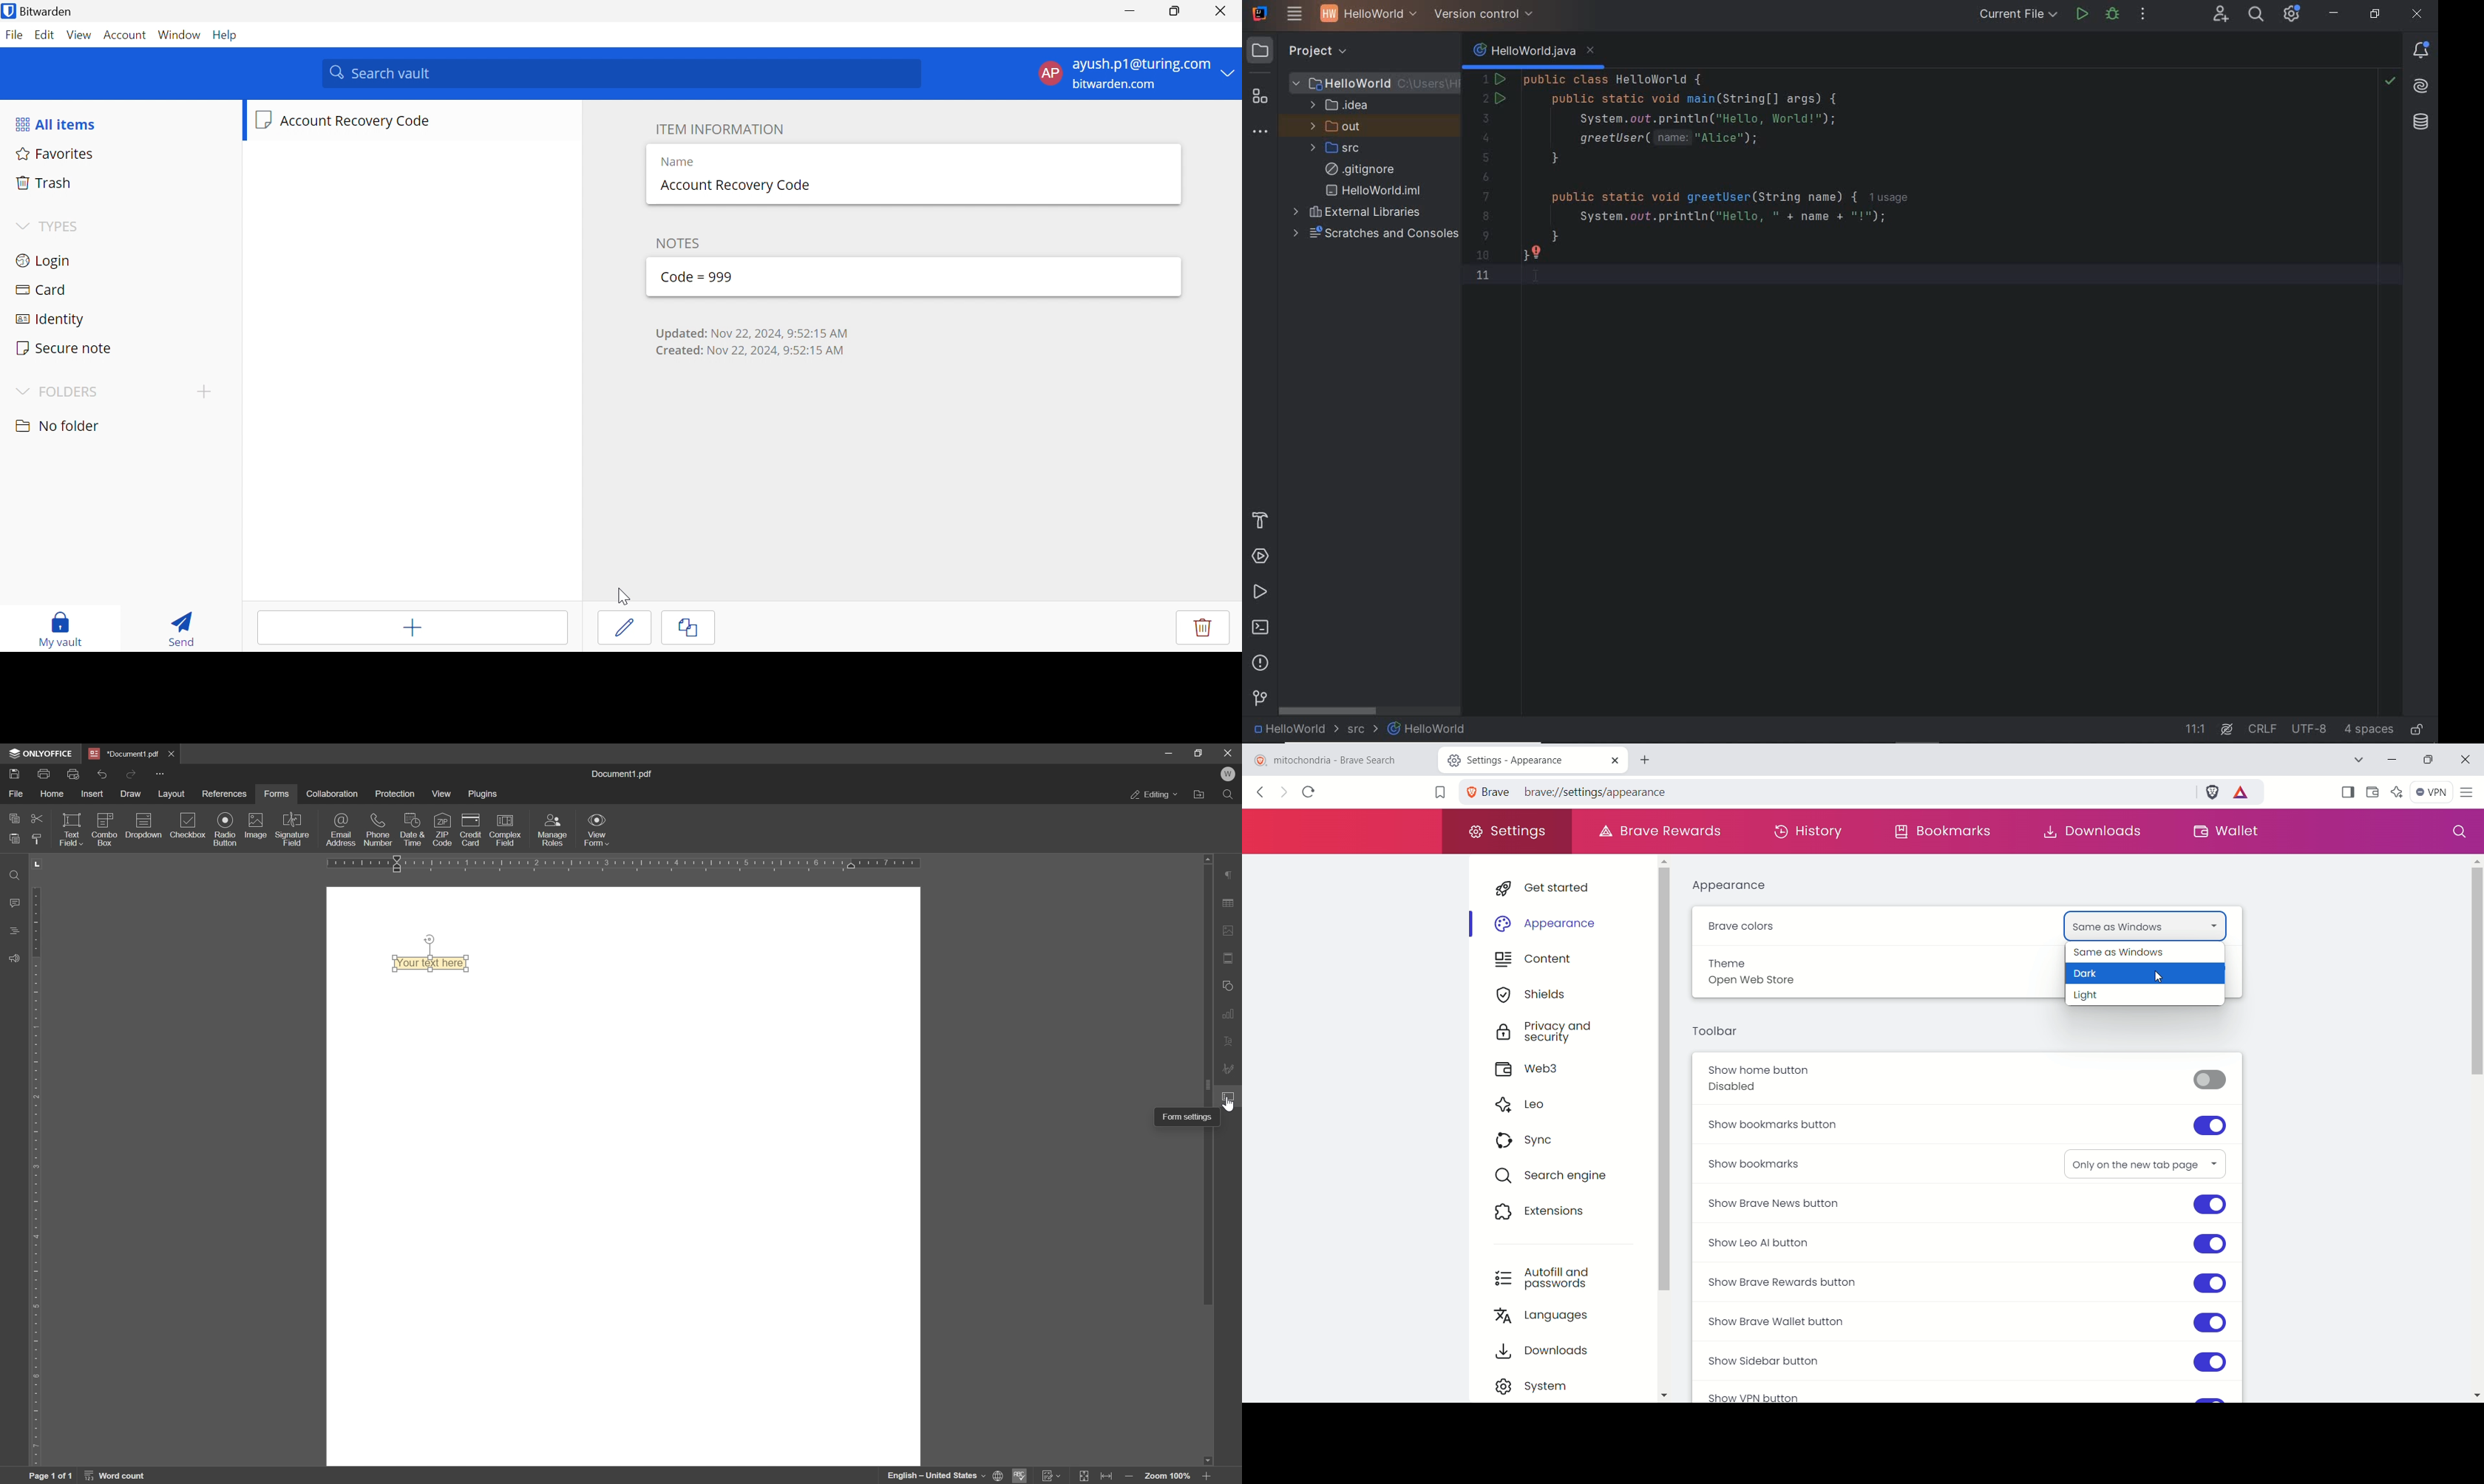 Image resolution: width=2492 pixels, height=1484 pixels. I want to click on web3, so click(1540, 1070).